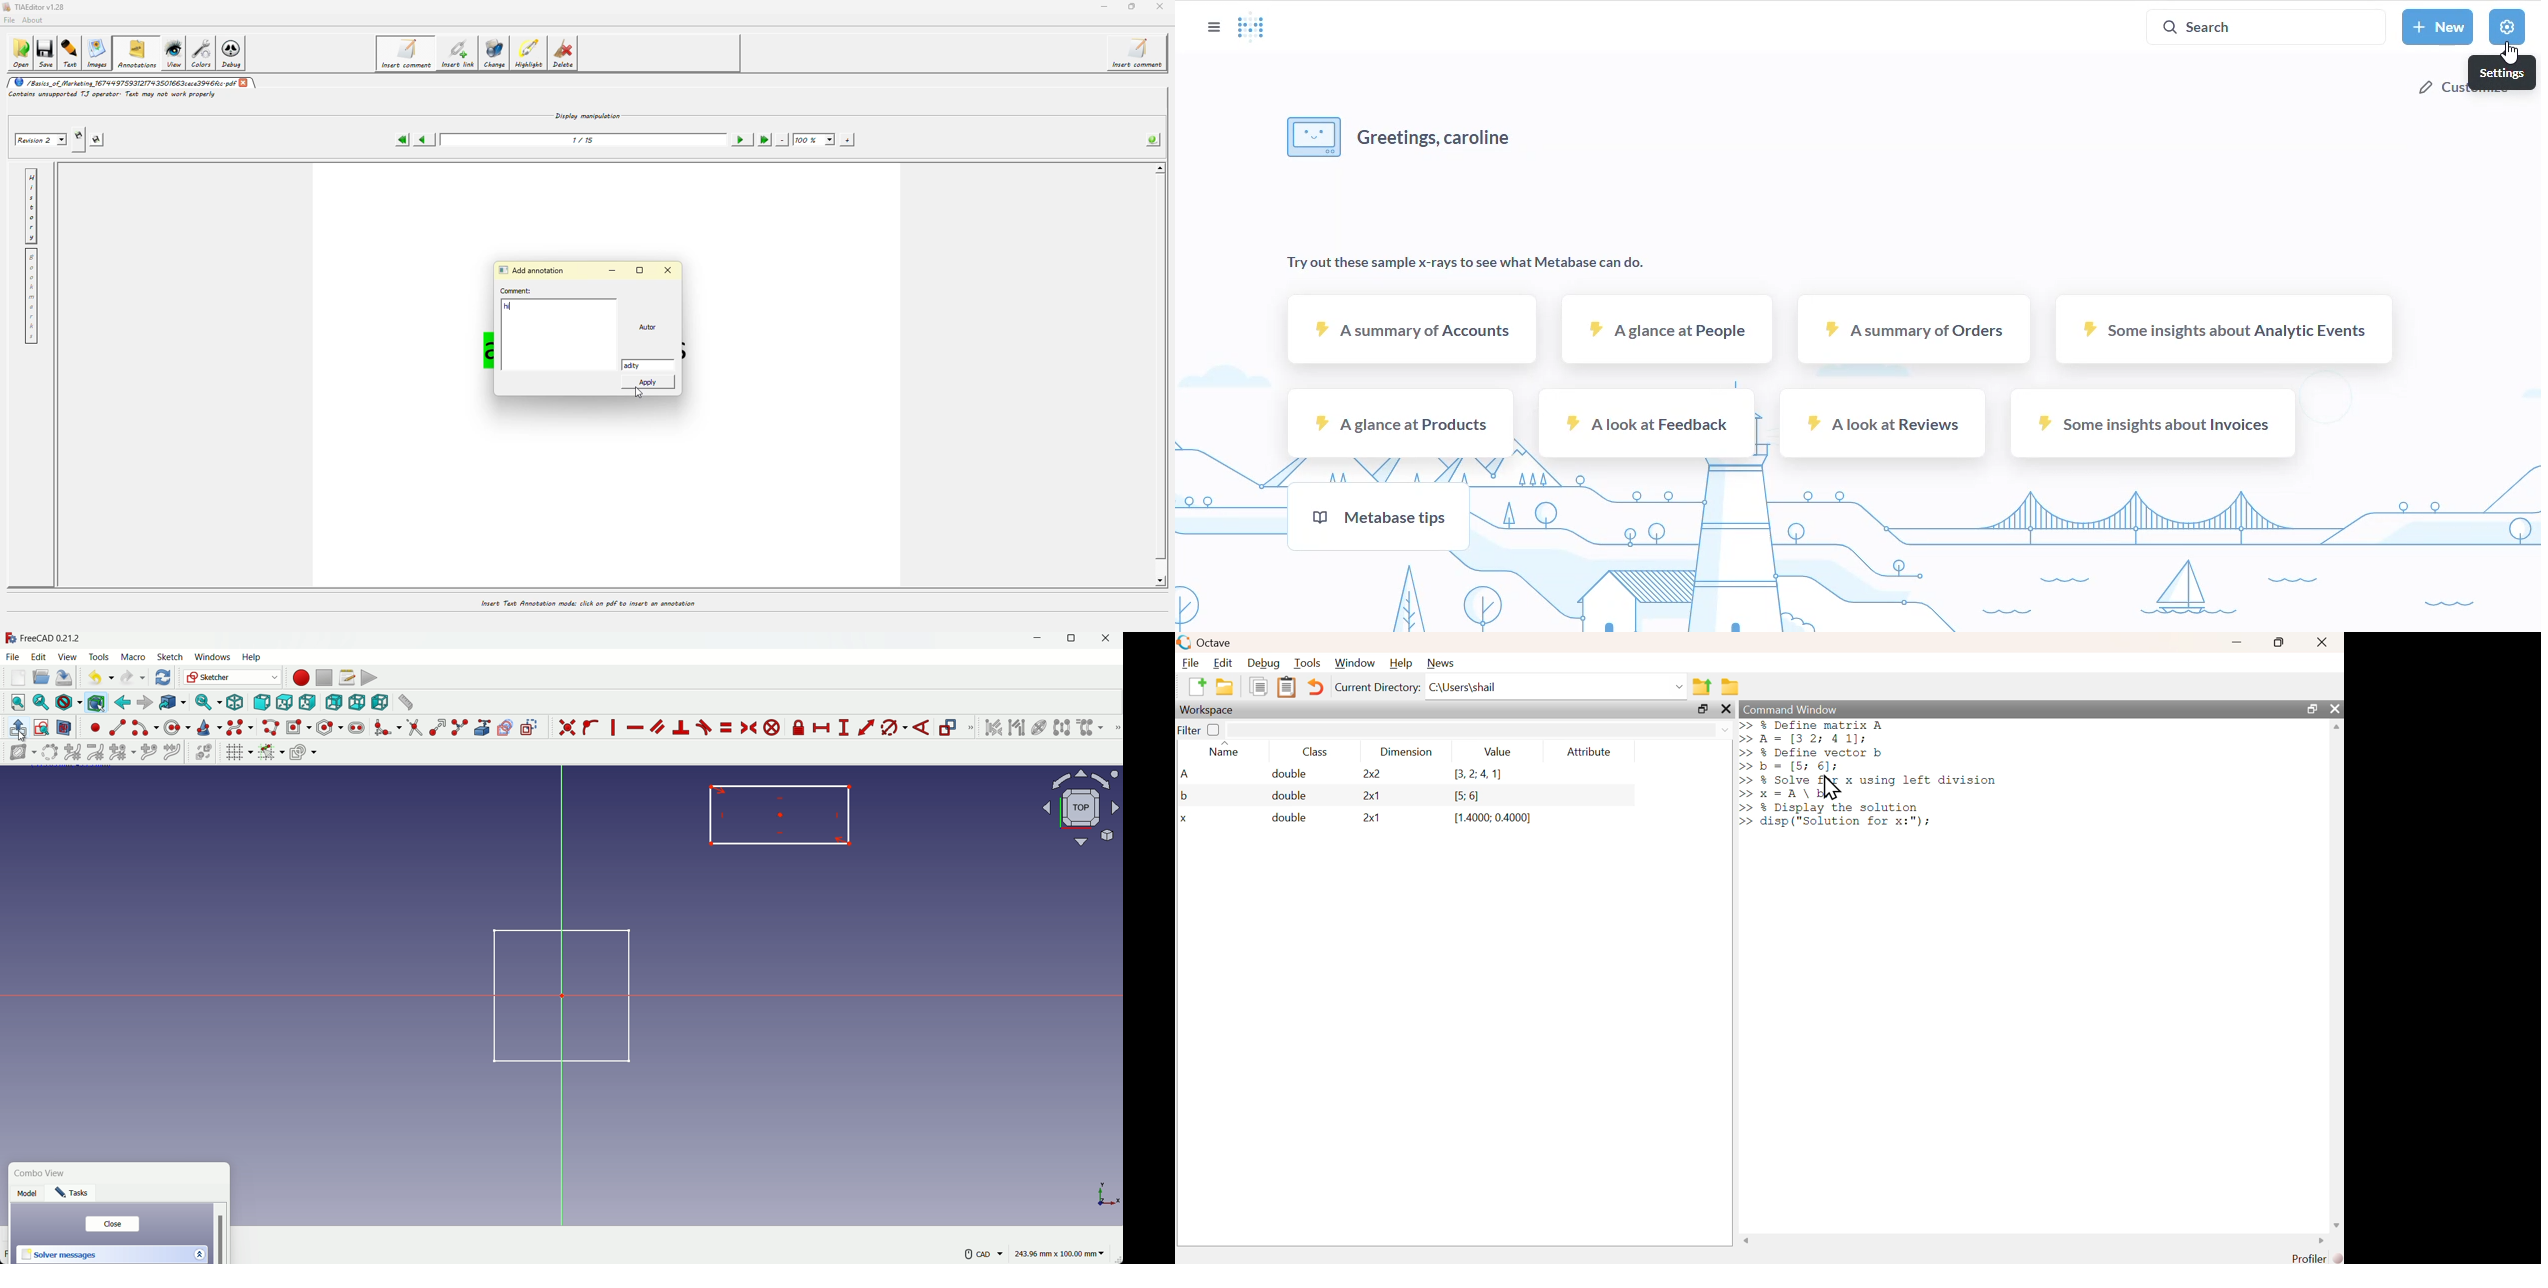  What do you see at coordinates (750, 728) in the screenshot?
I see `constraint symmetric` at bounding box center [750, 728].